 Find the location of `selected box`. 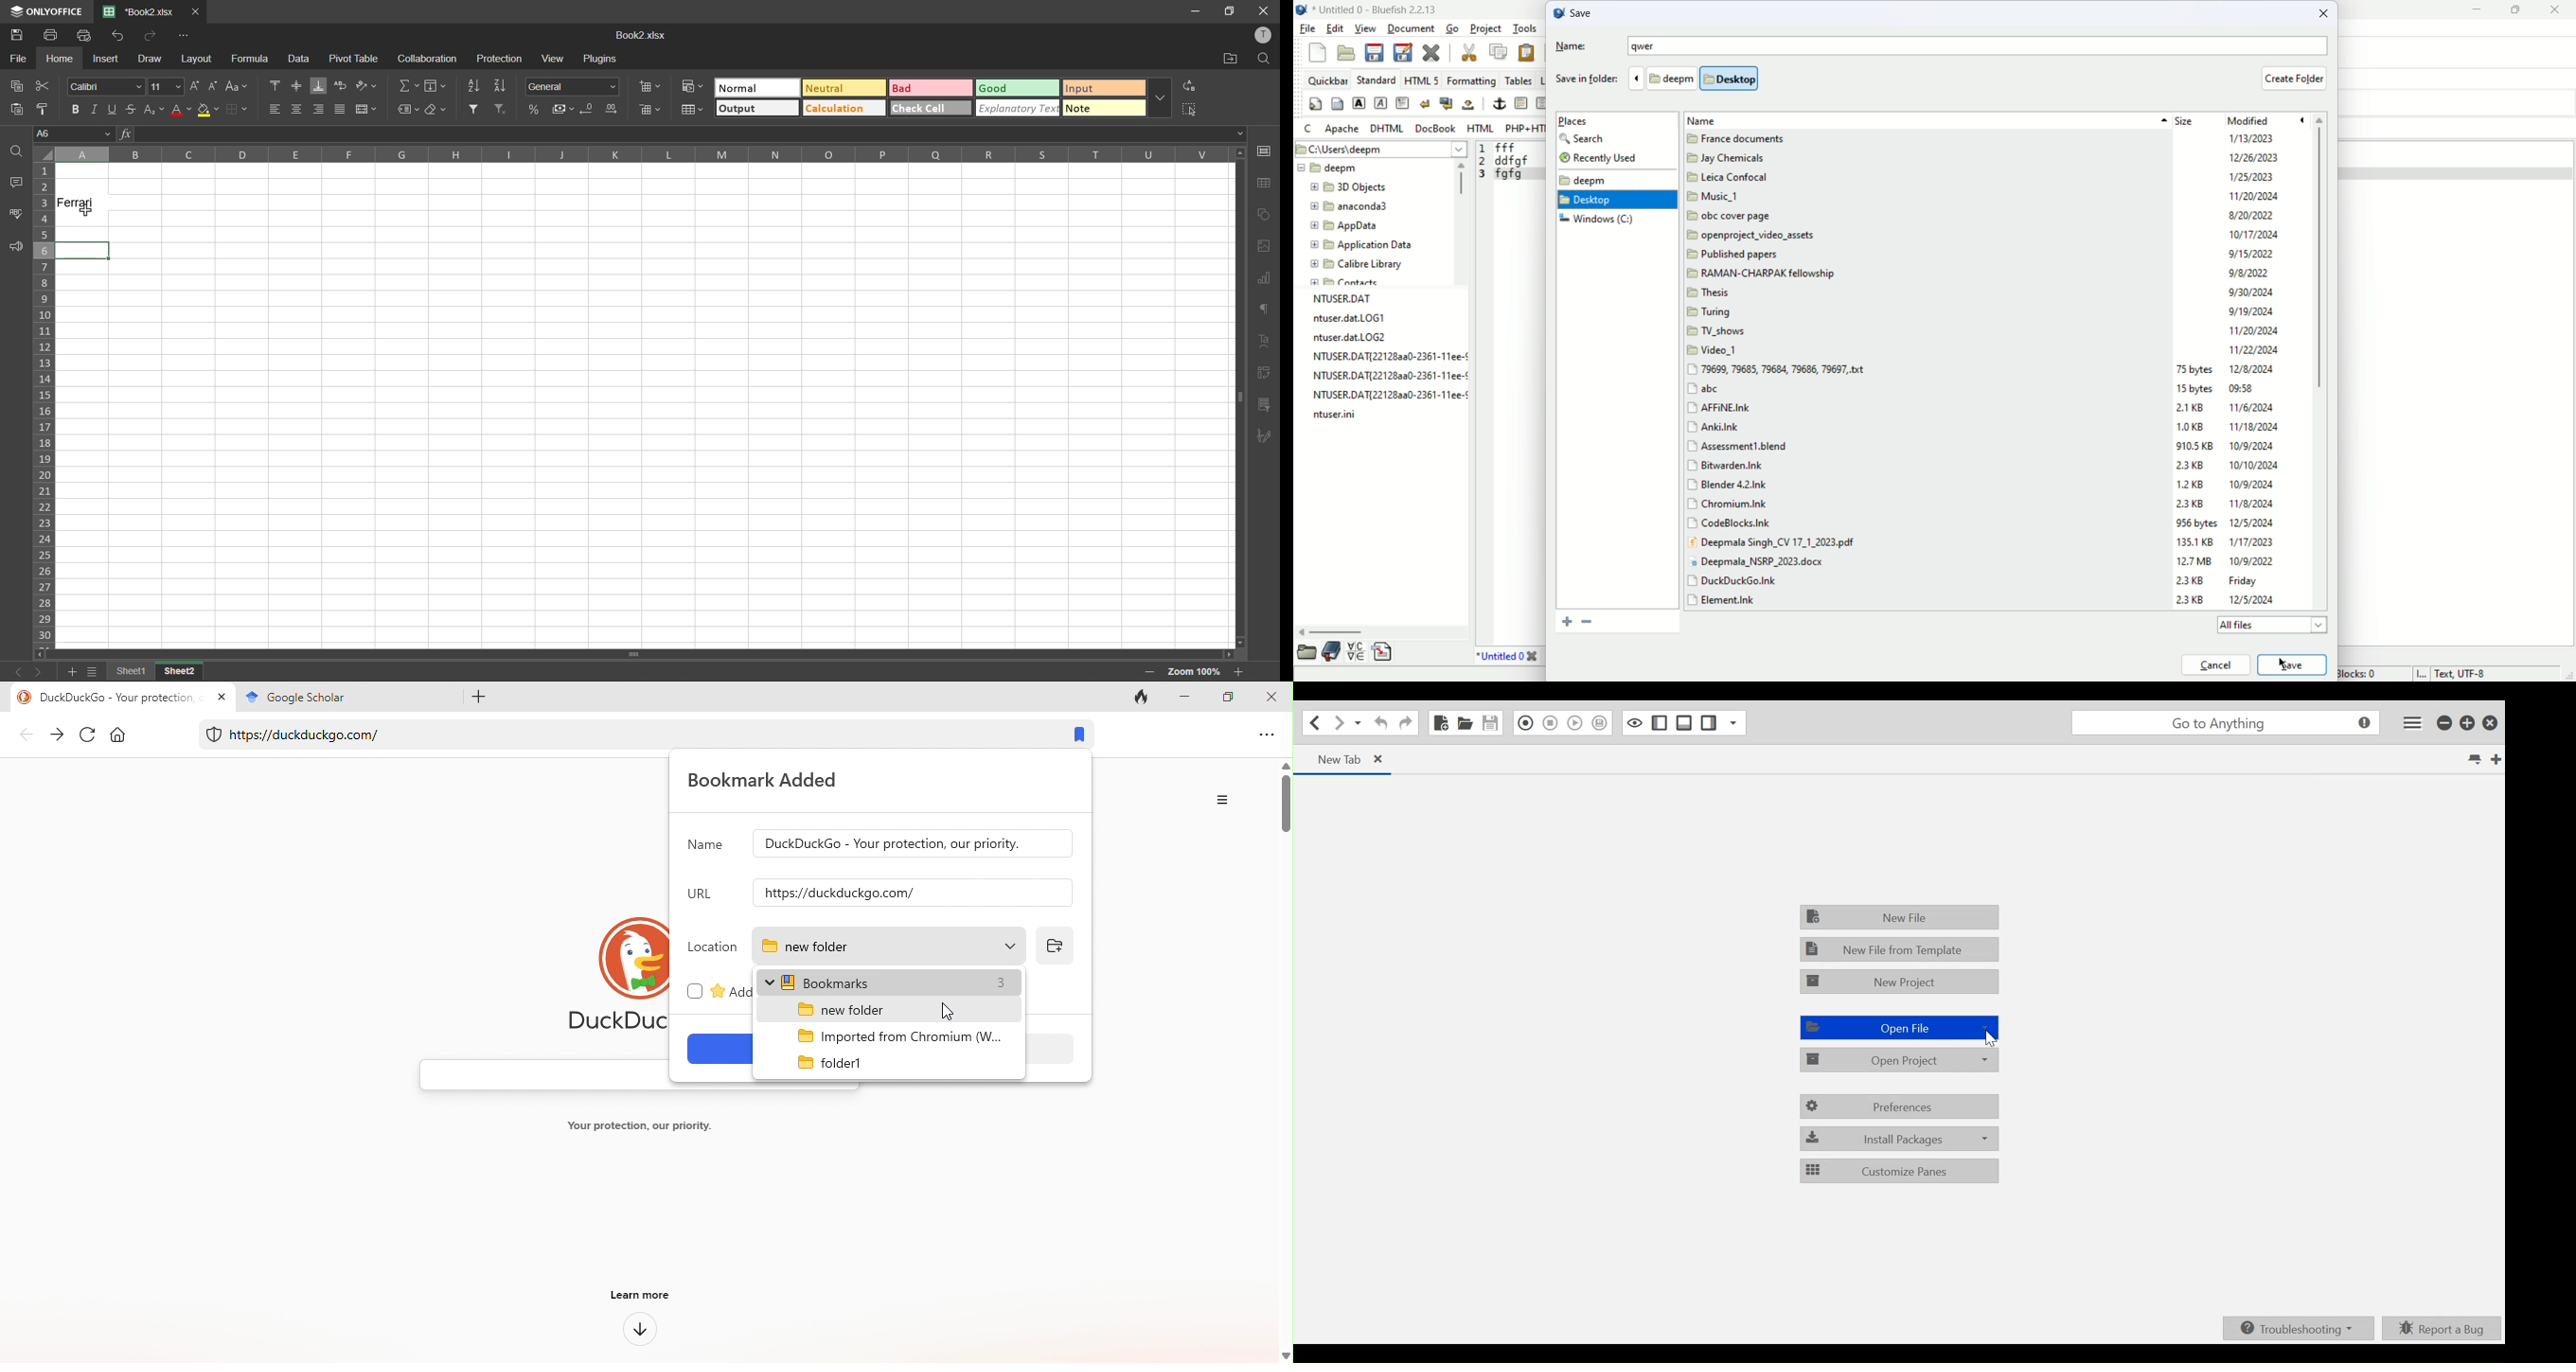

selected box is located at coordinates (101, 248).